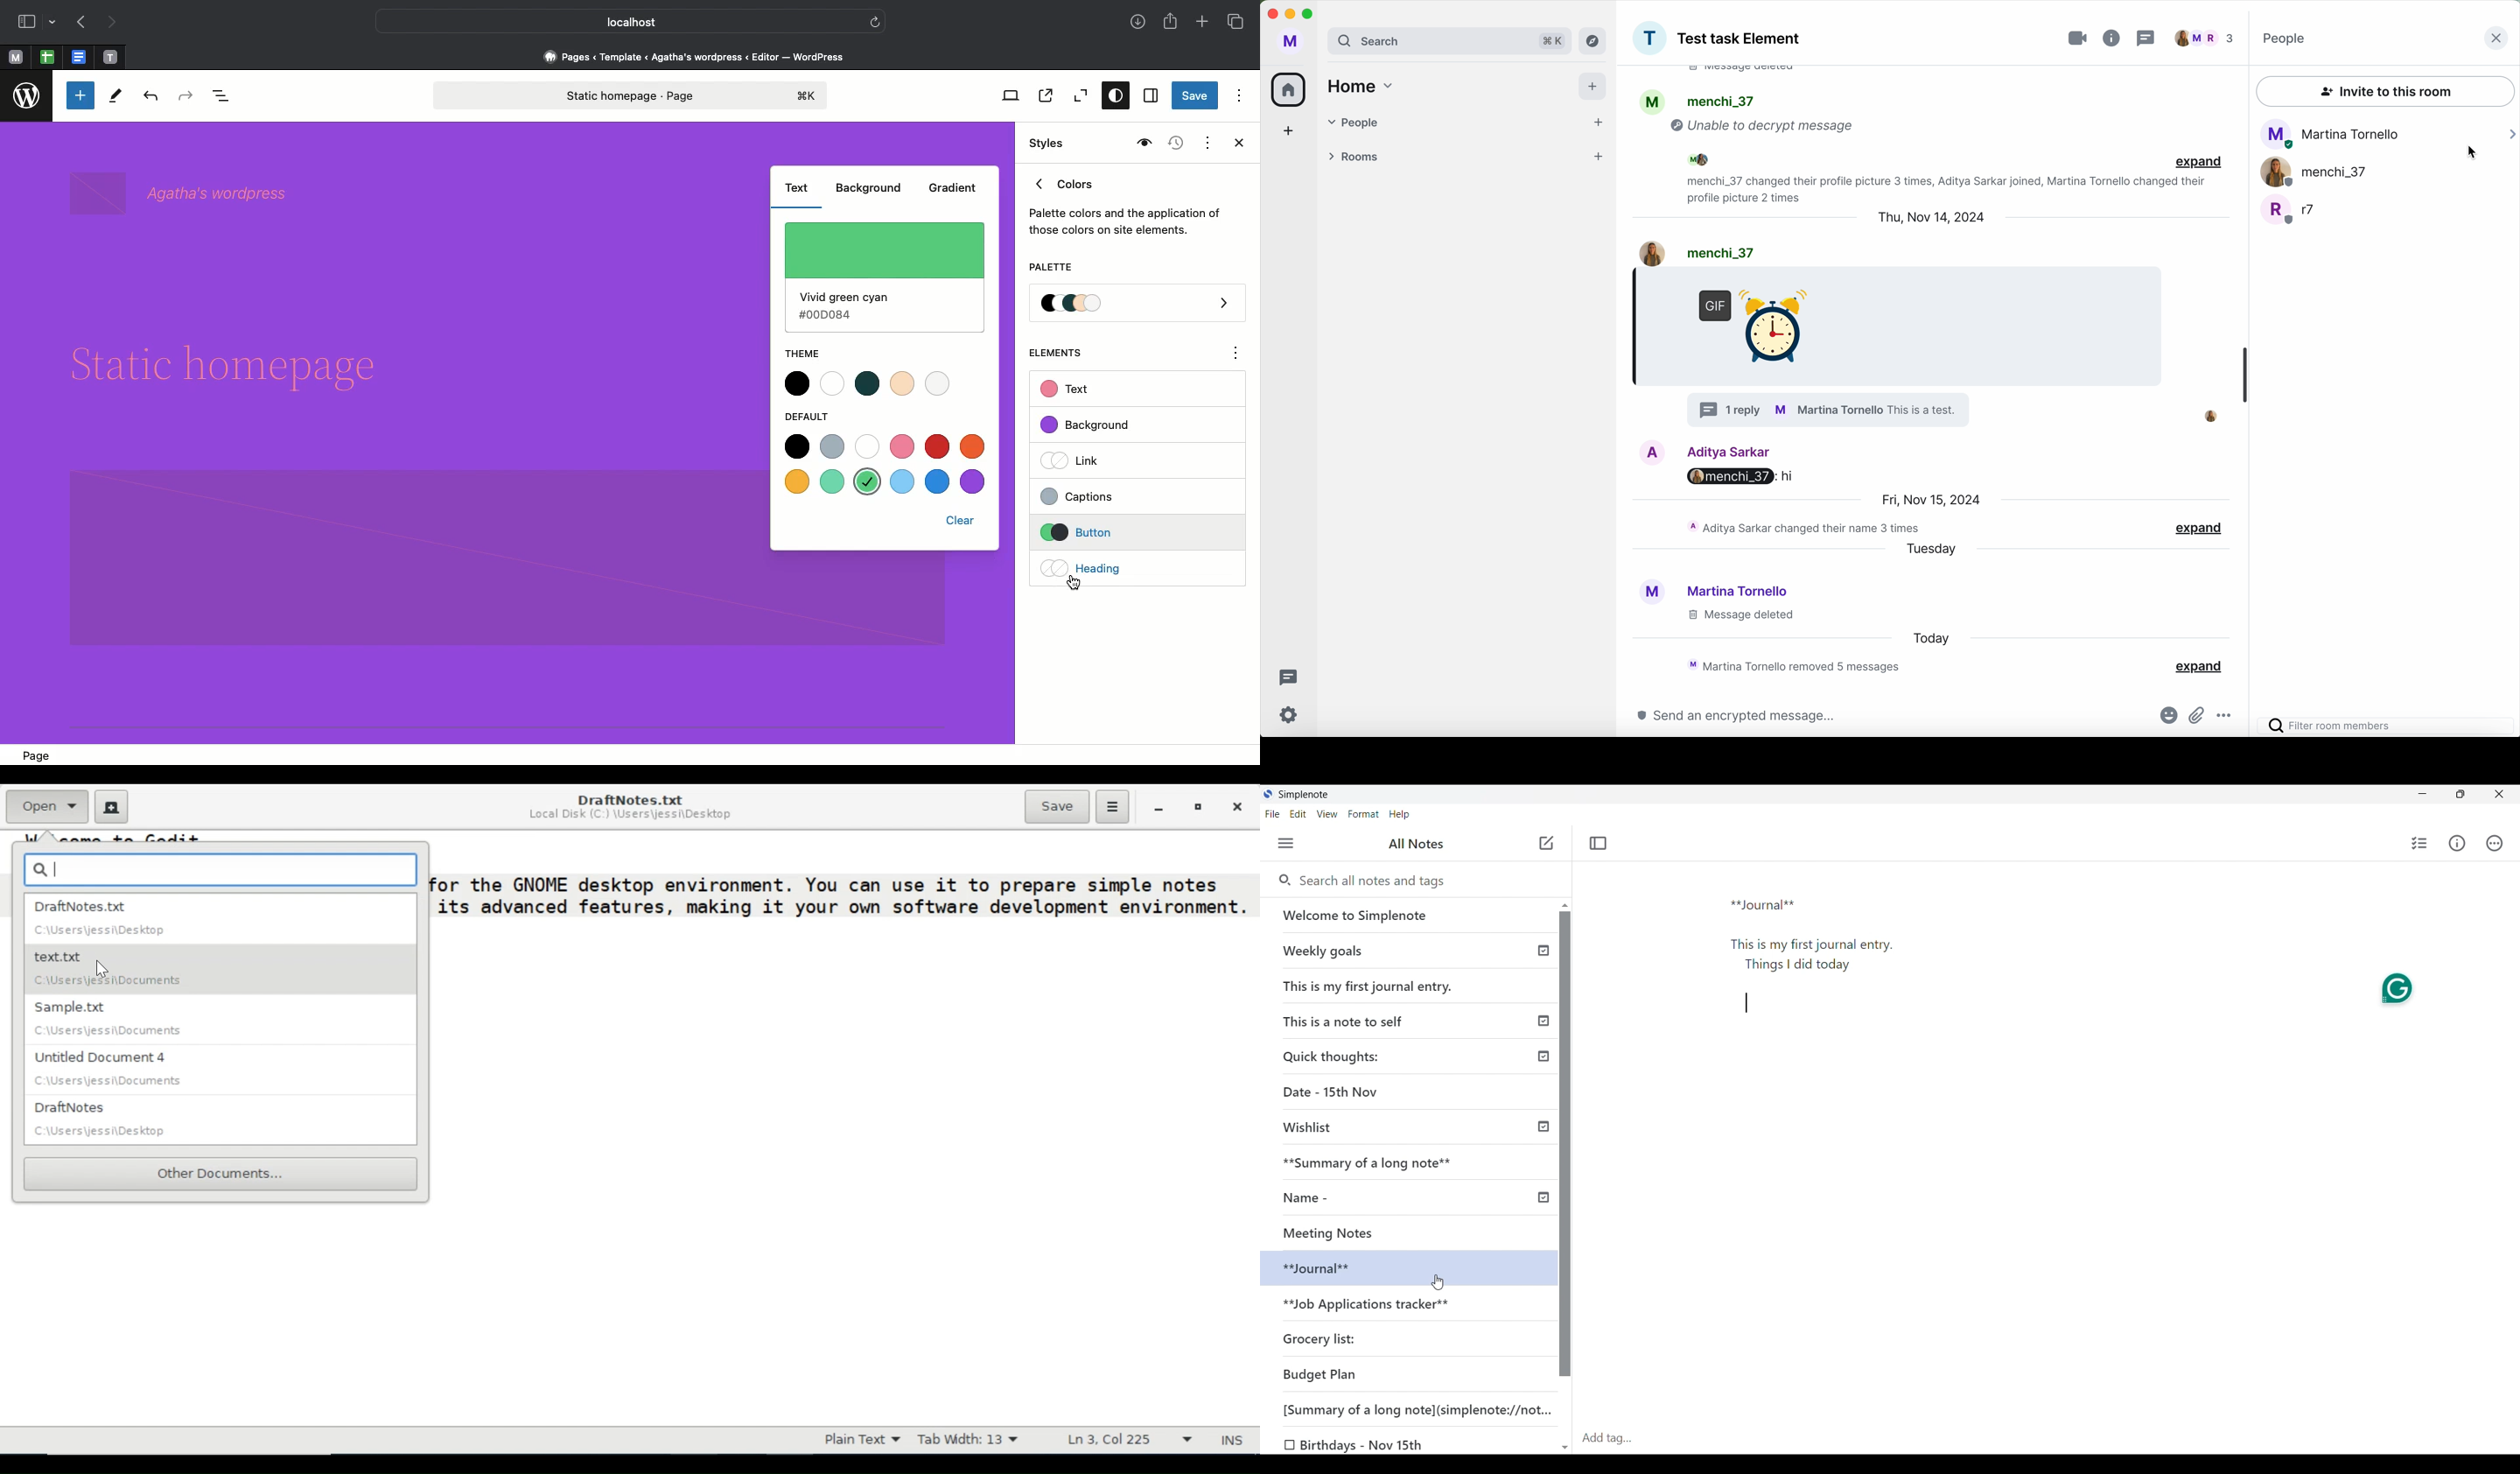  Describe the element at coordinates (1650, 593) in the screenshot. I see `profile picture` at that location.